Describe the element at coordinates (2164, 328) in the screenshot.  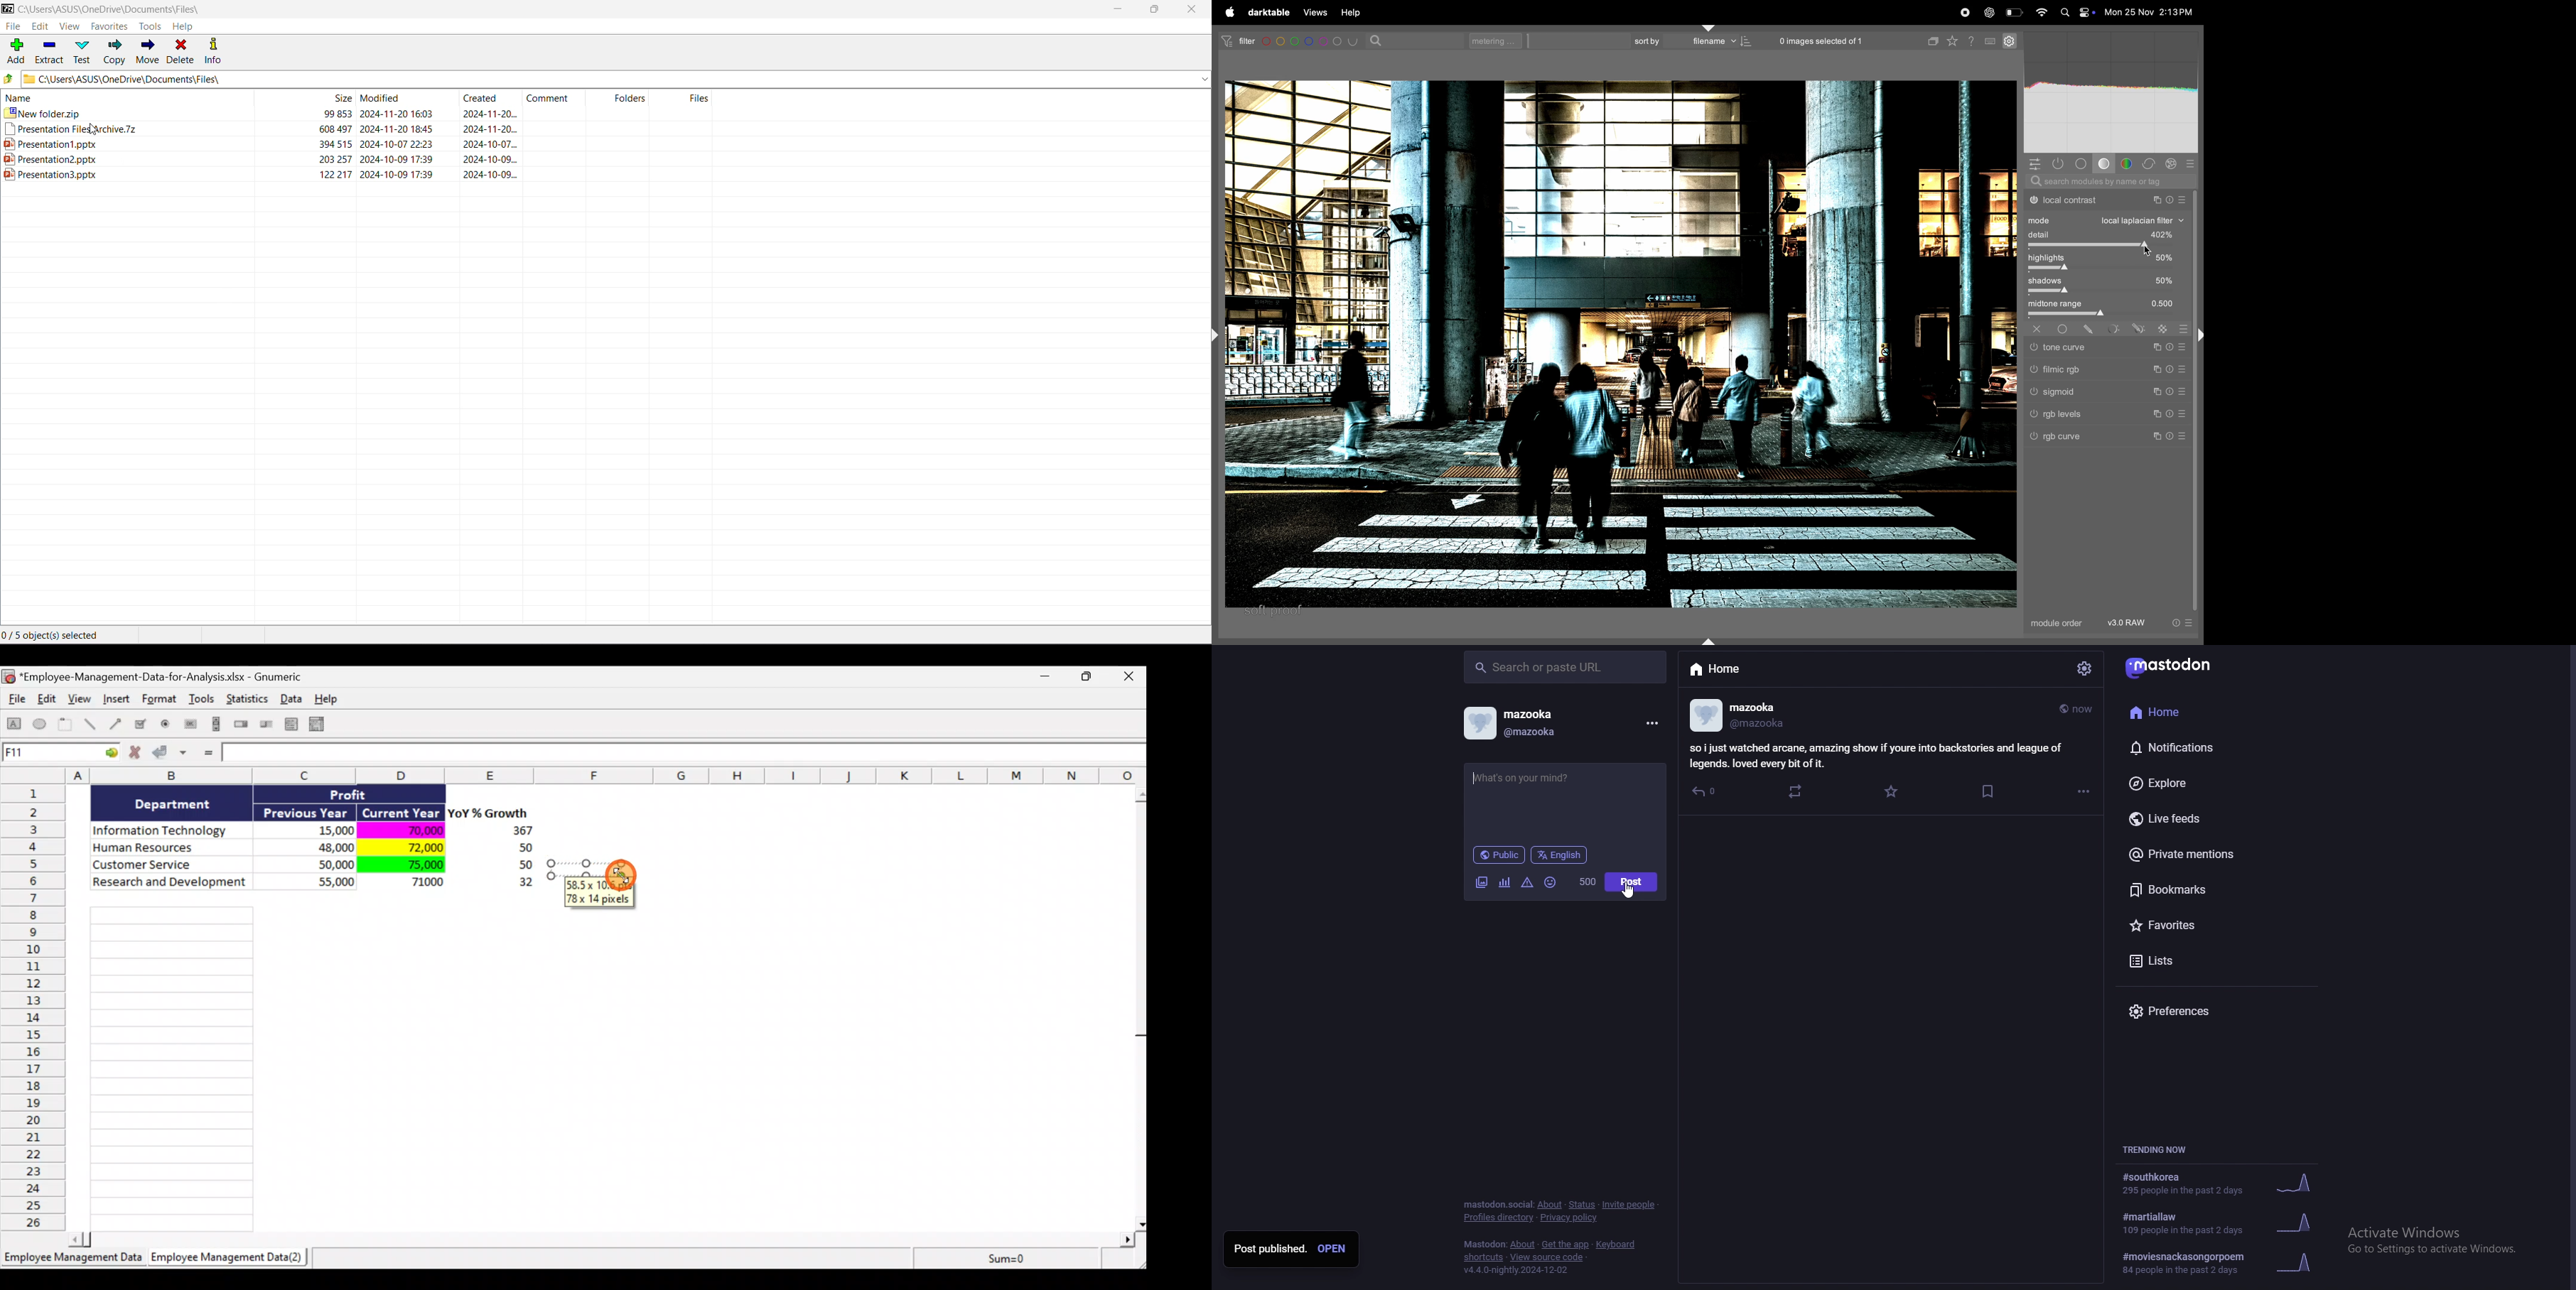
I see `raster mask` at that location.